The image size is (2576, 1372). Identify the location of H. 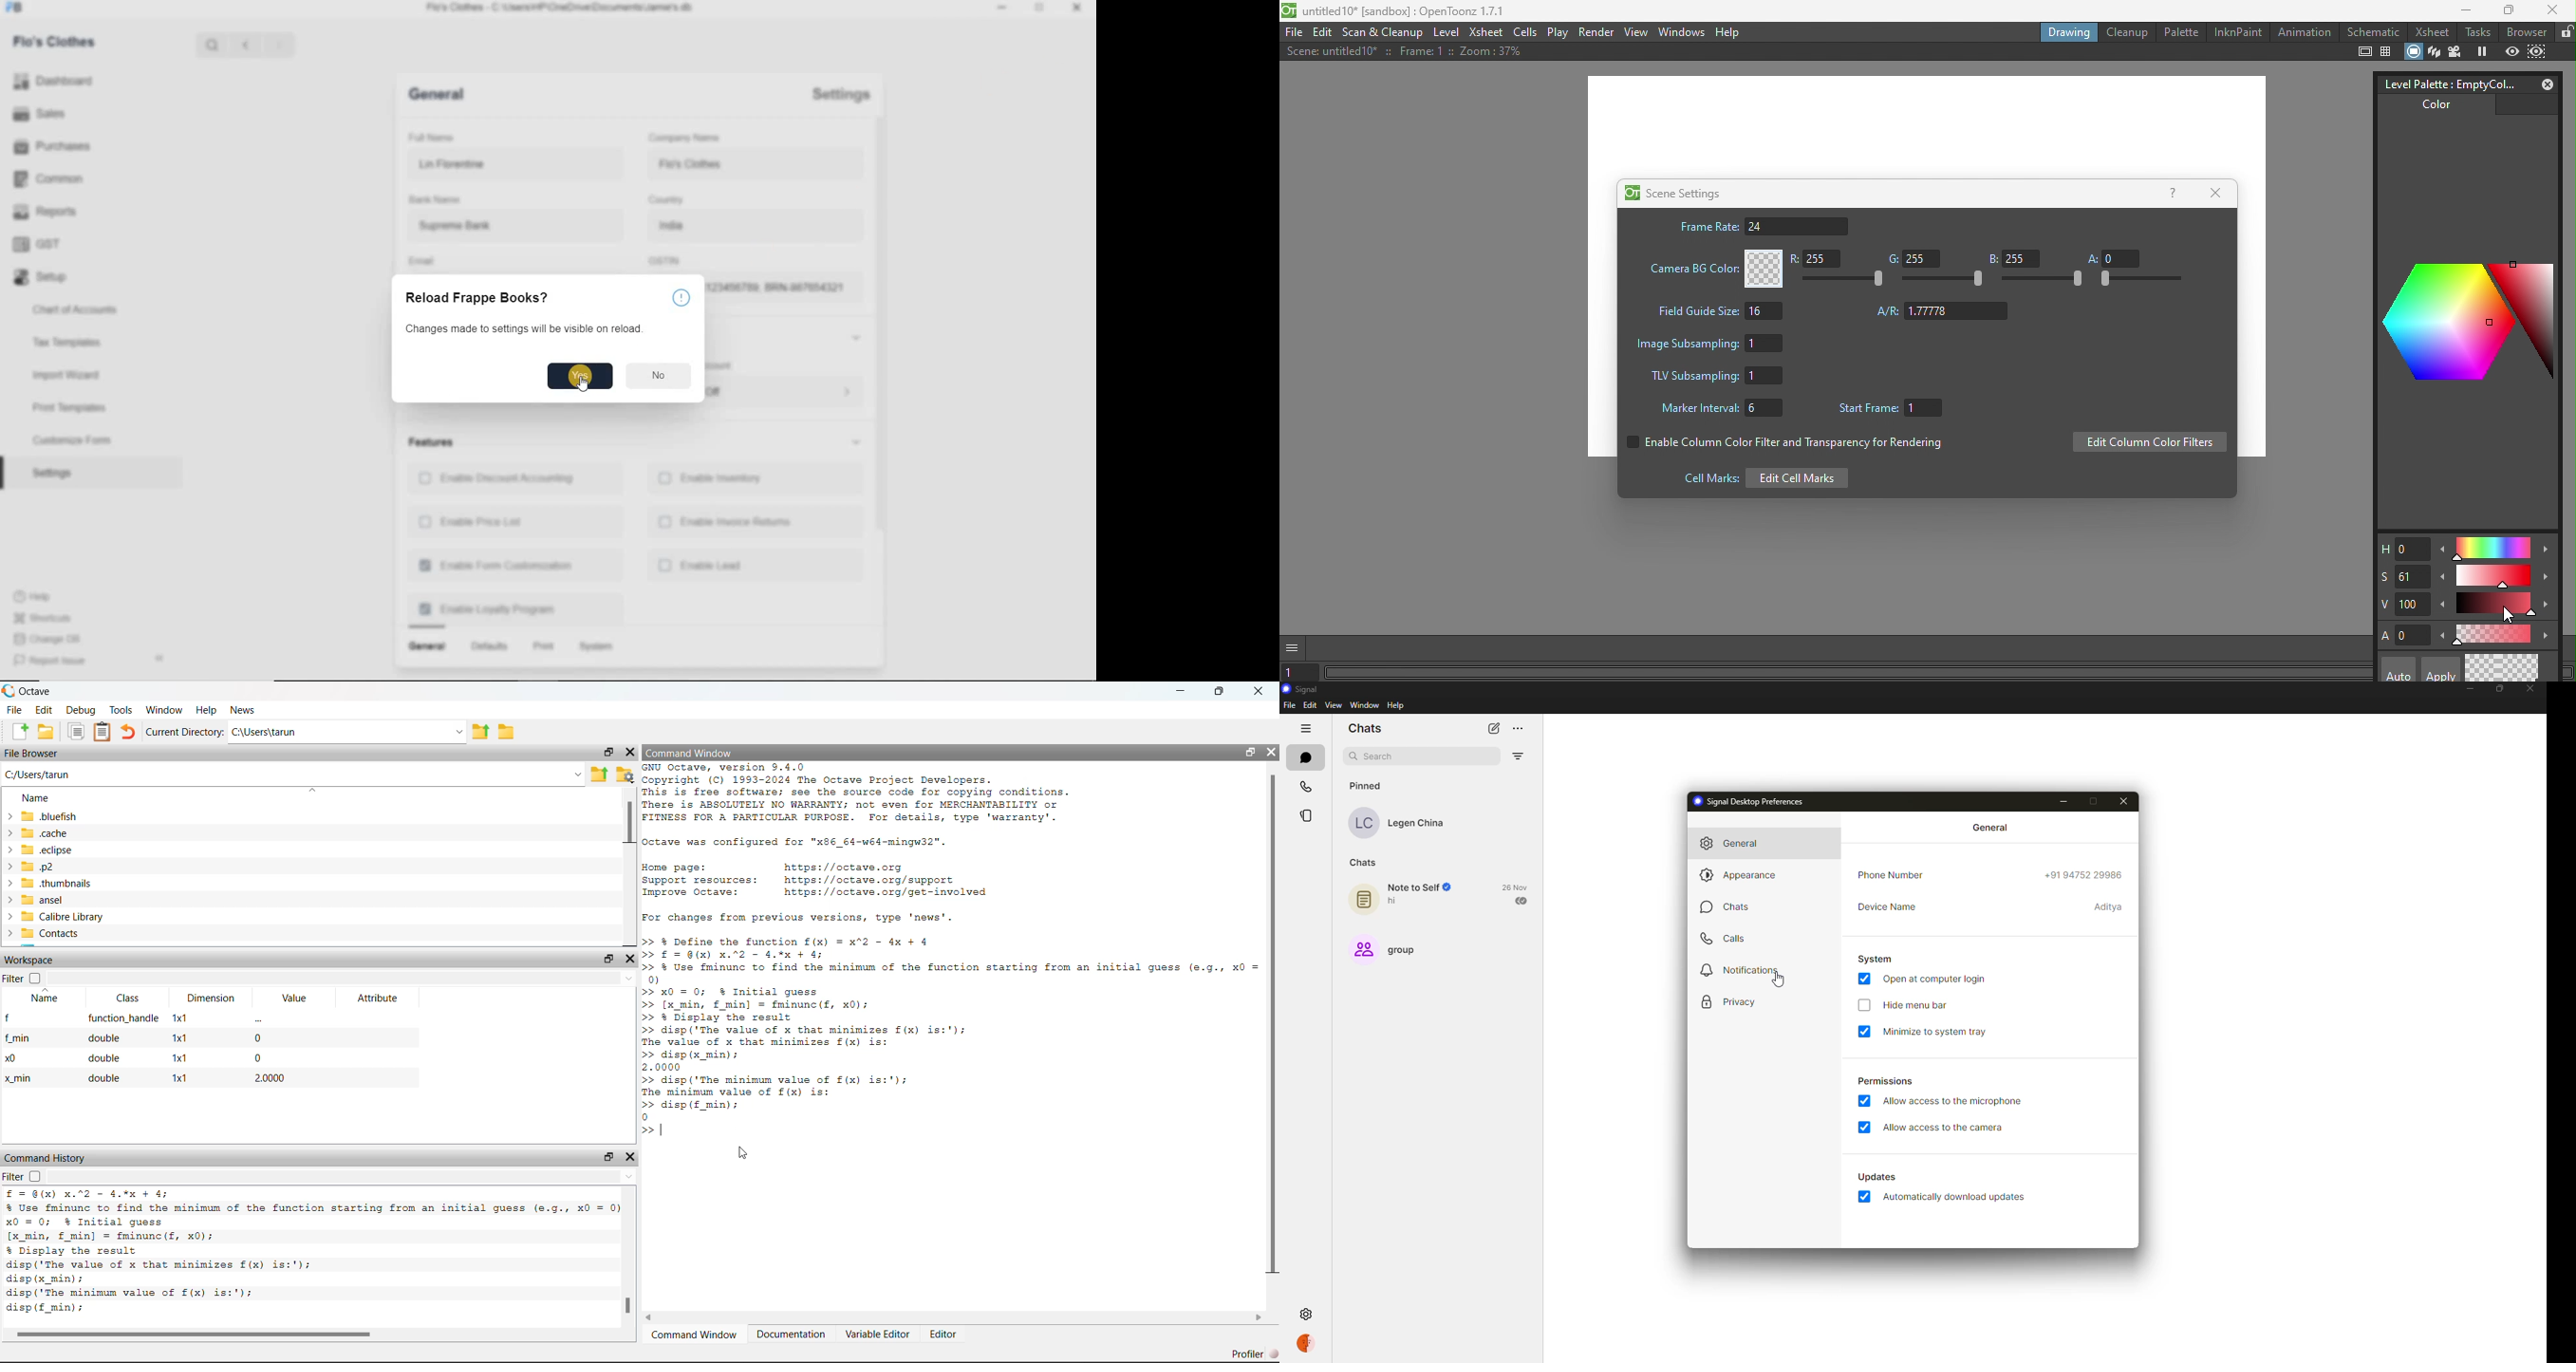
(2402, 550).